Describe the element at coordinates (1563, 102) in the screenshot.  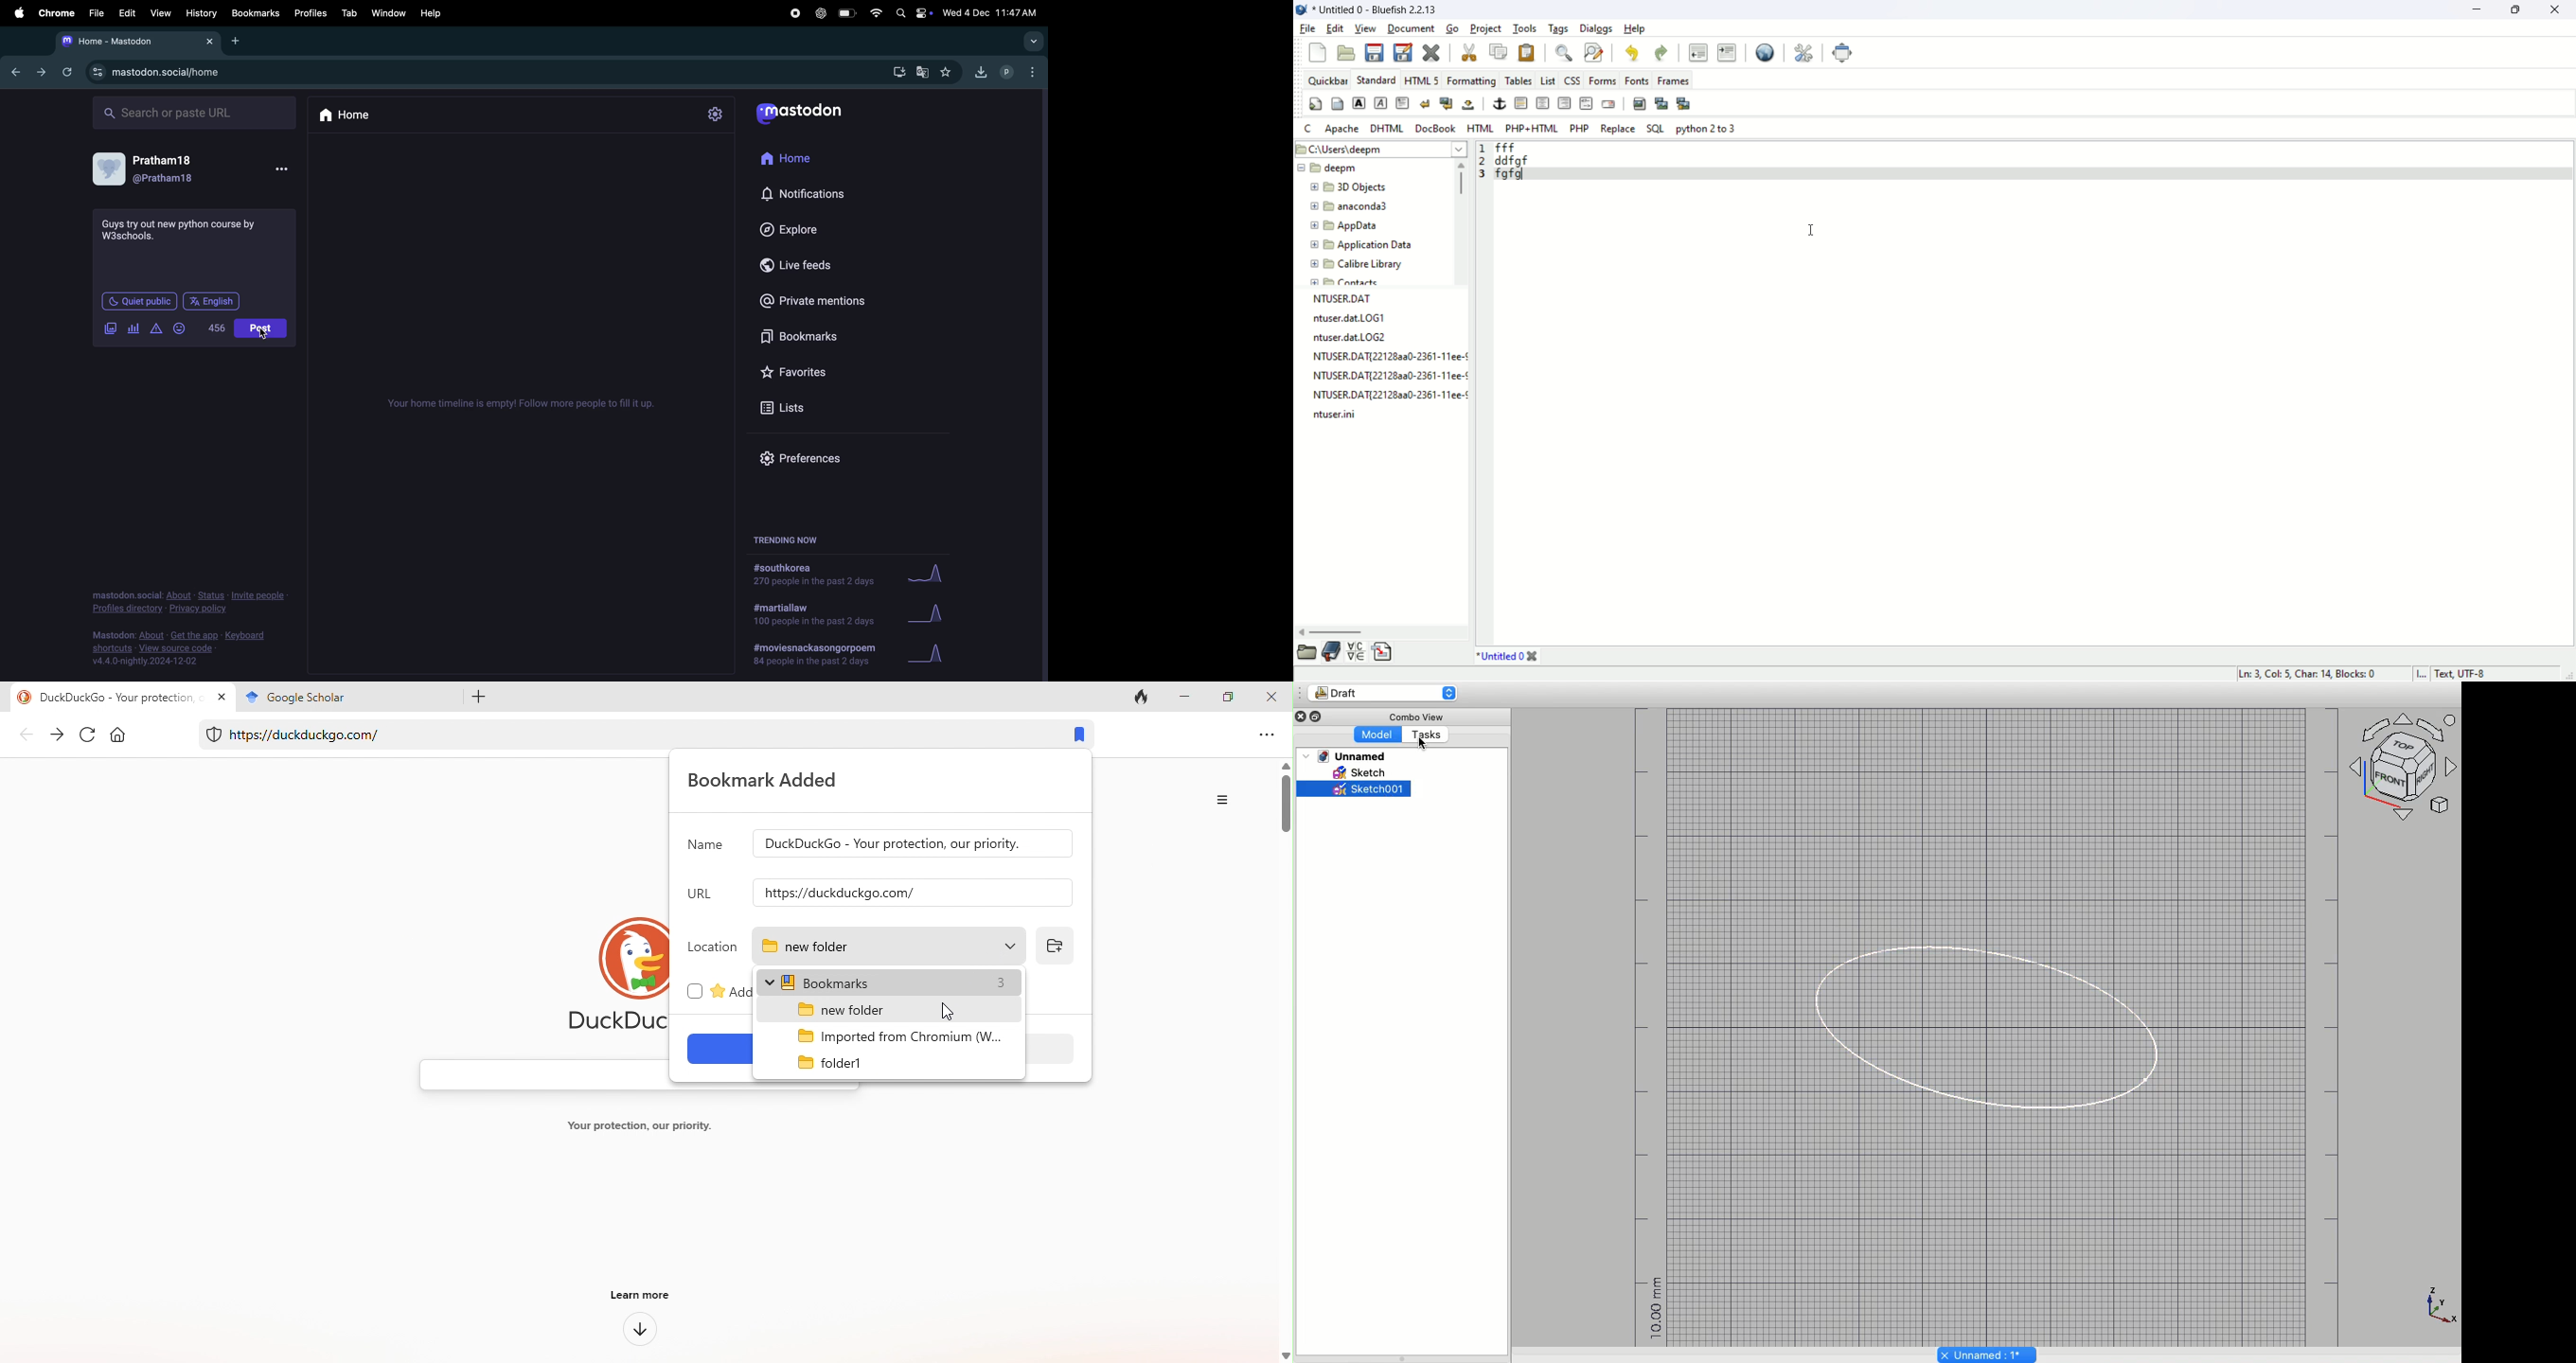
I see `right justify` at that location.